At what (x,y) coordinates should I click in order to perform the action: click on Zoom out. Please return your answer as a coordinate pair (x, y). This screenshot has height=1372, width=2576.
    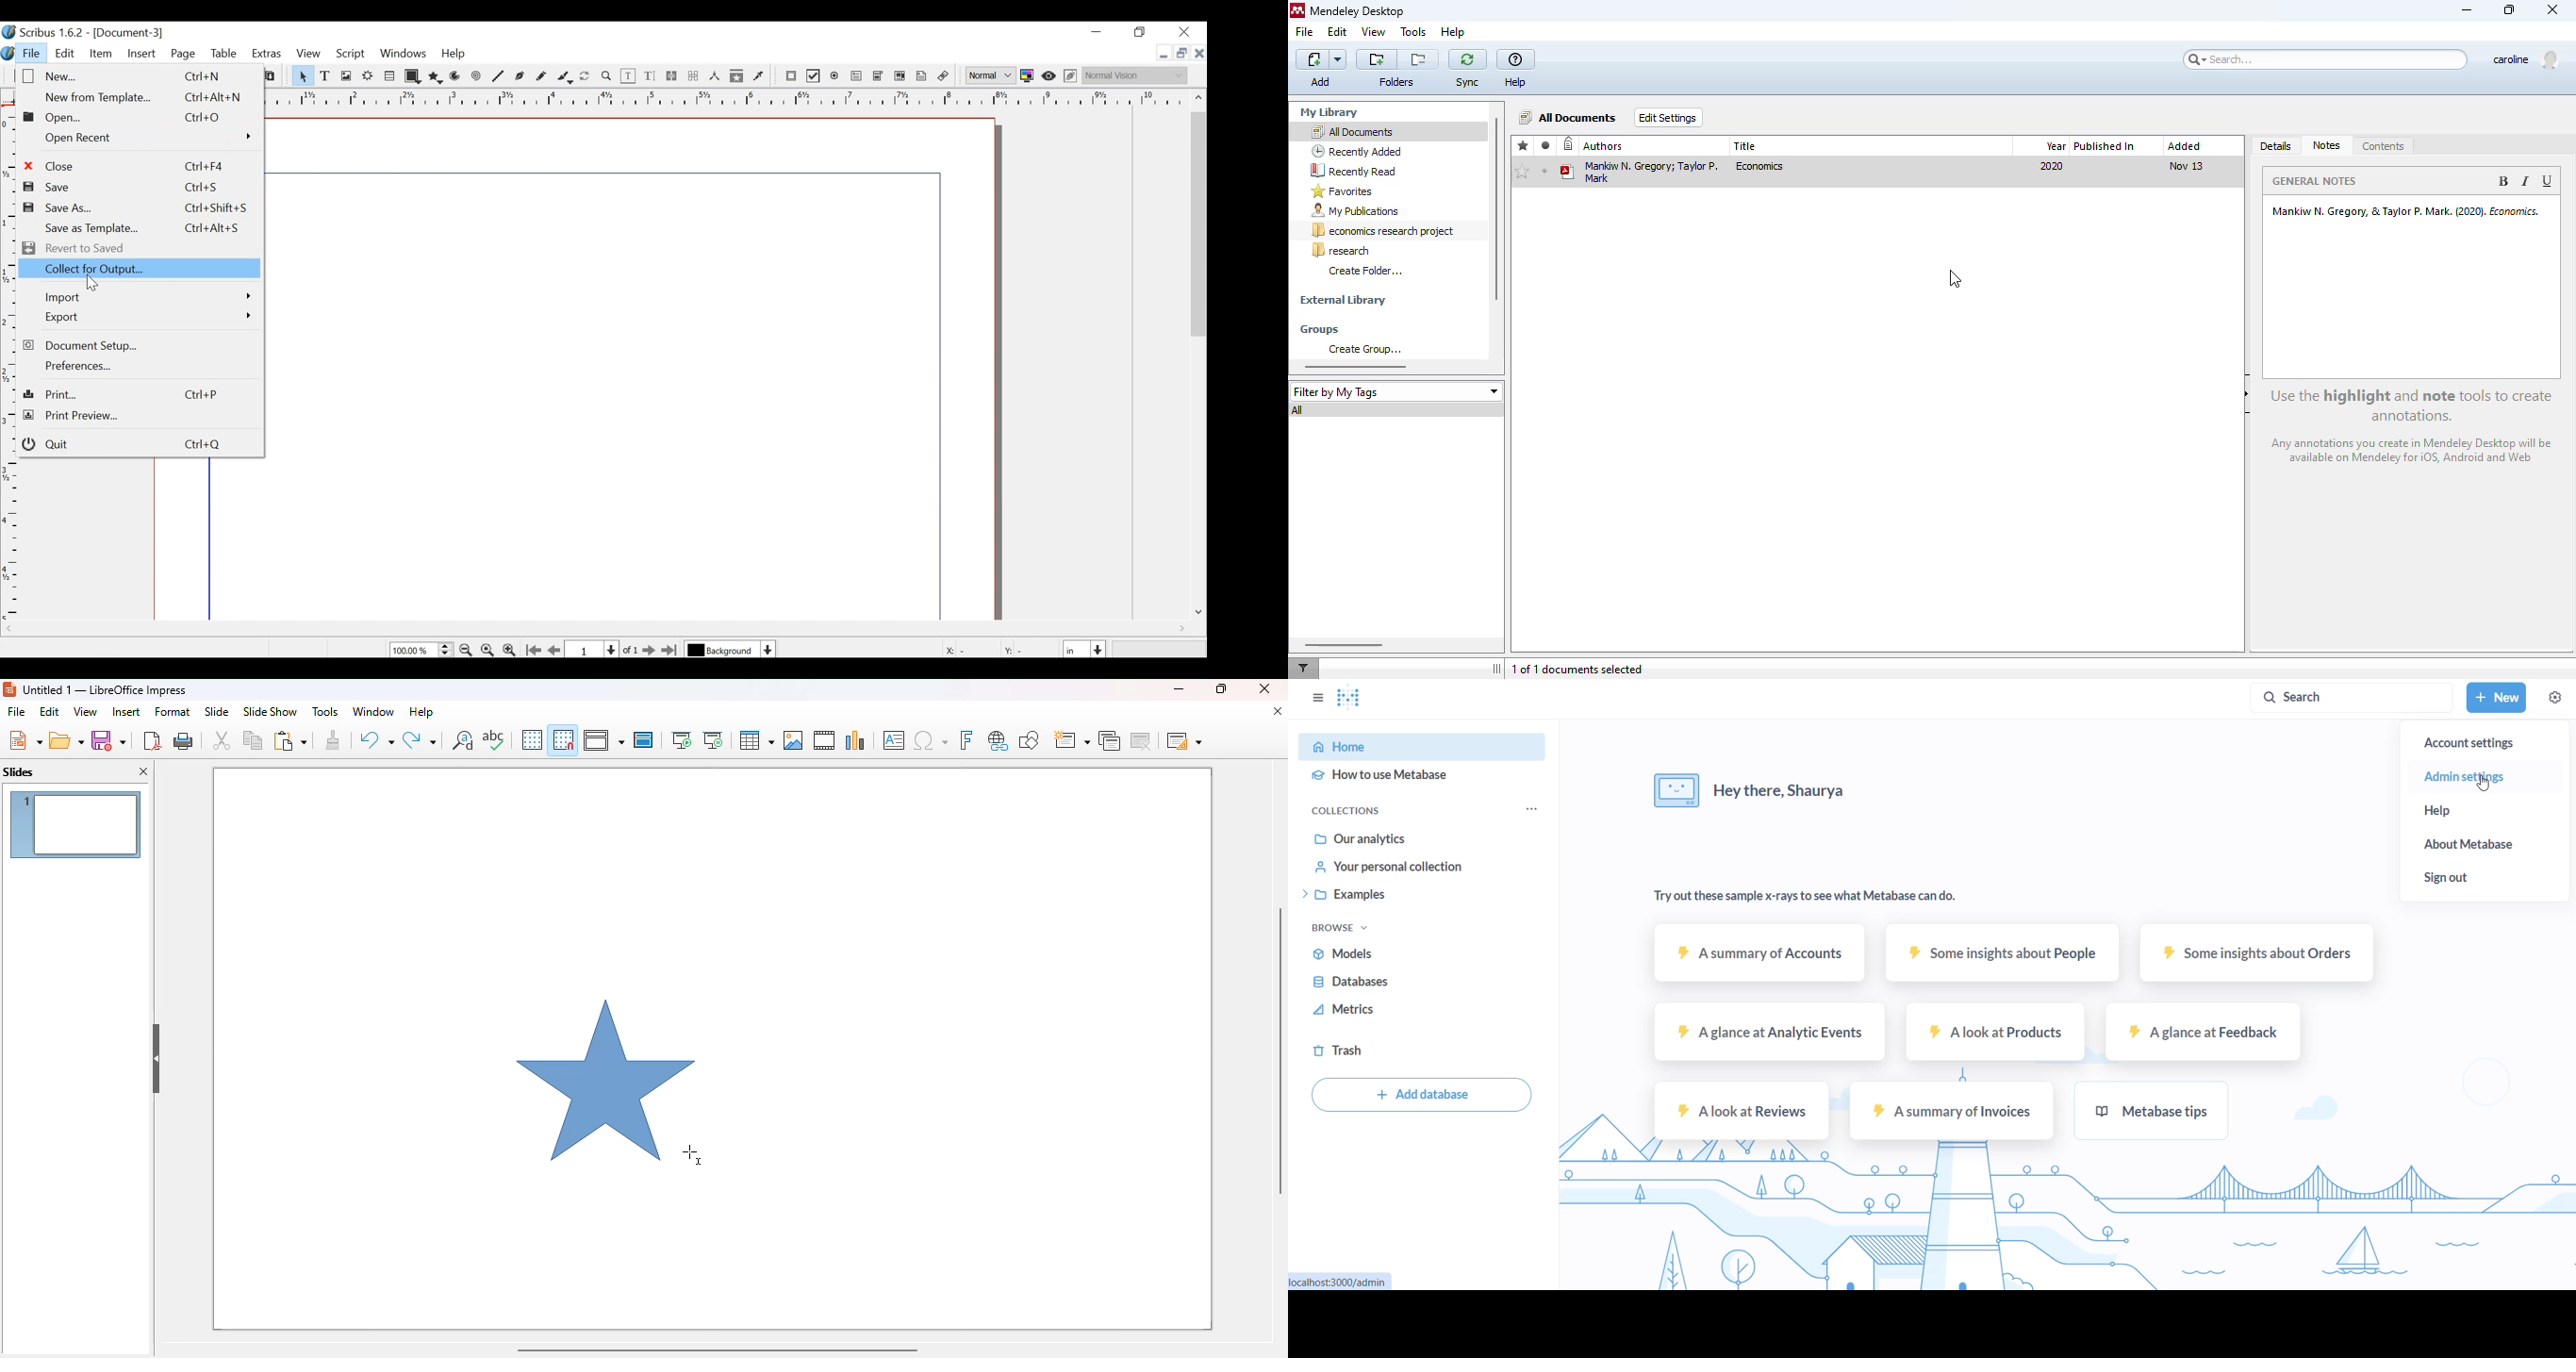
    Looking at the image, I should click on (467, 649).